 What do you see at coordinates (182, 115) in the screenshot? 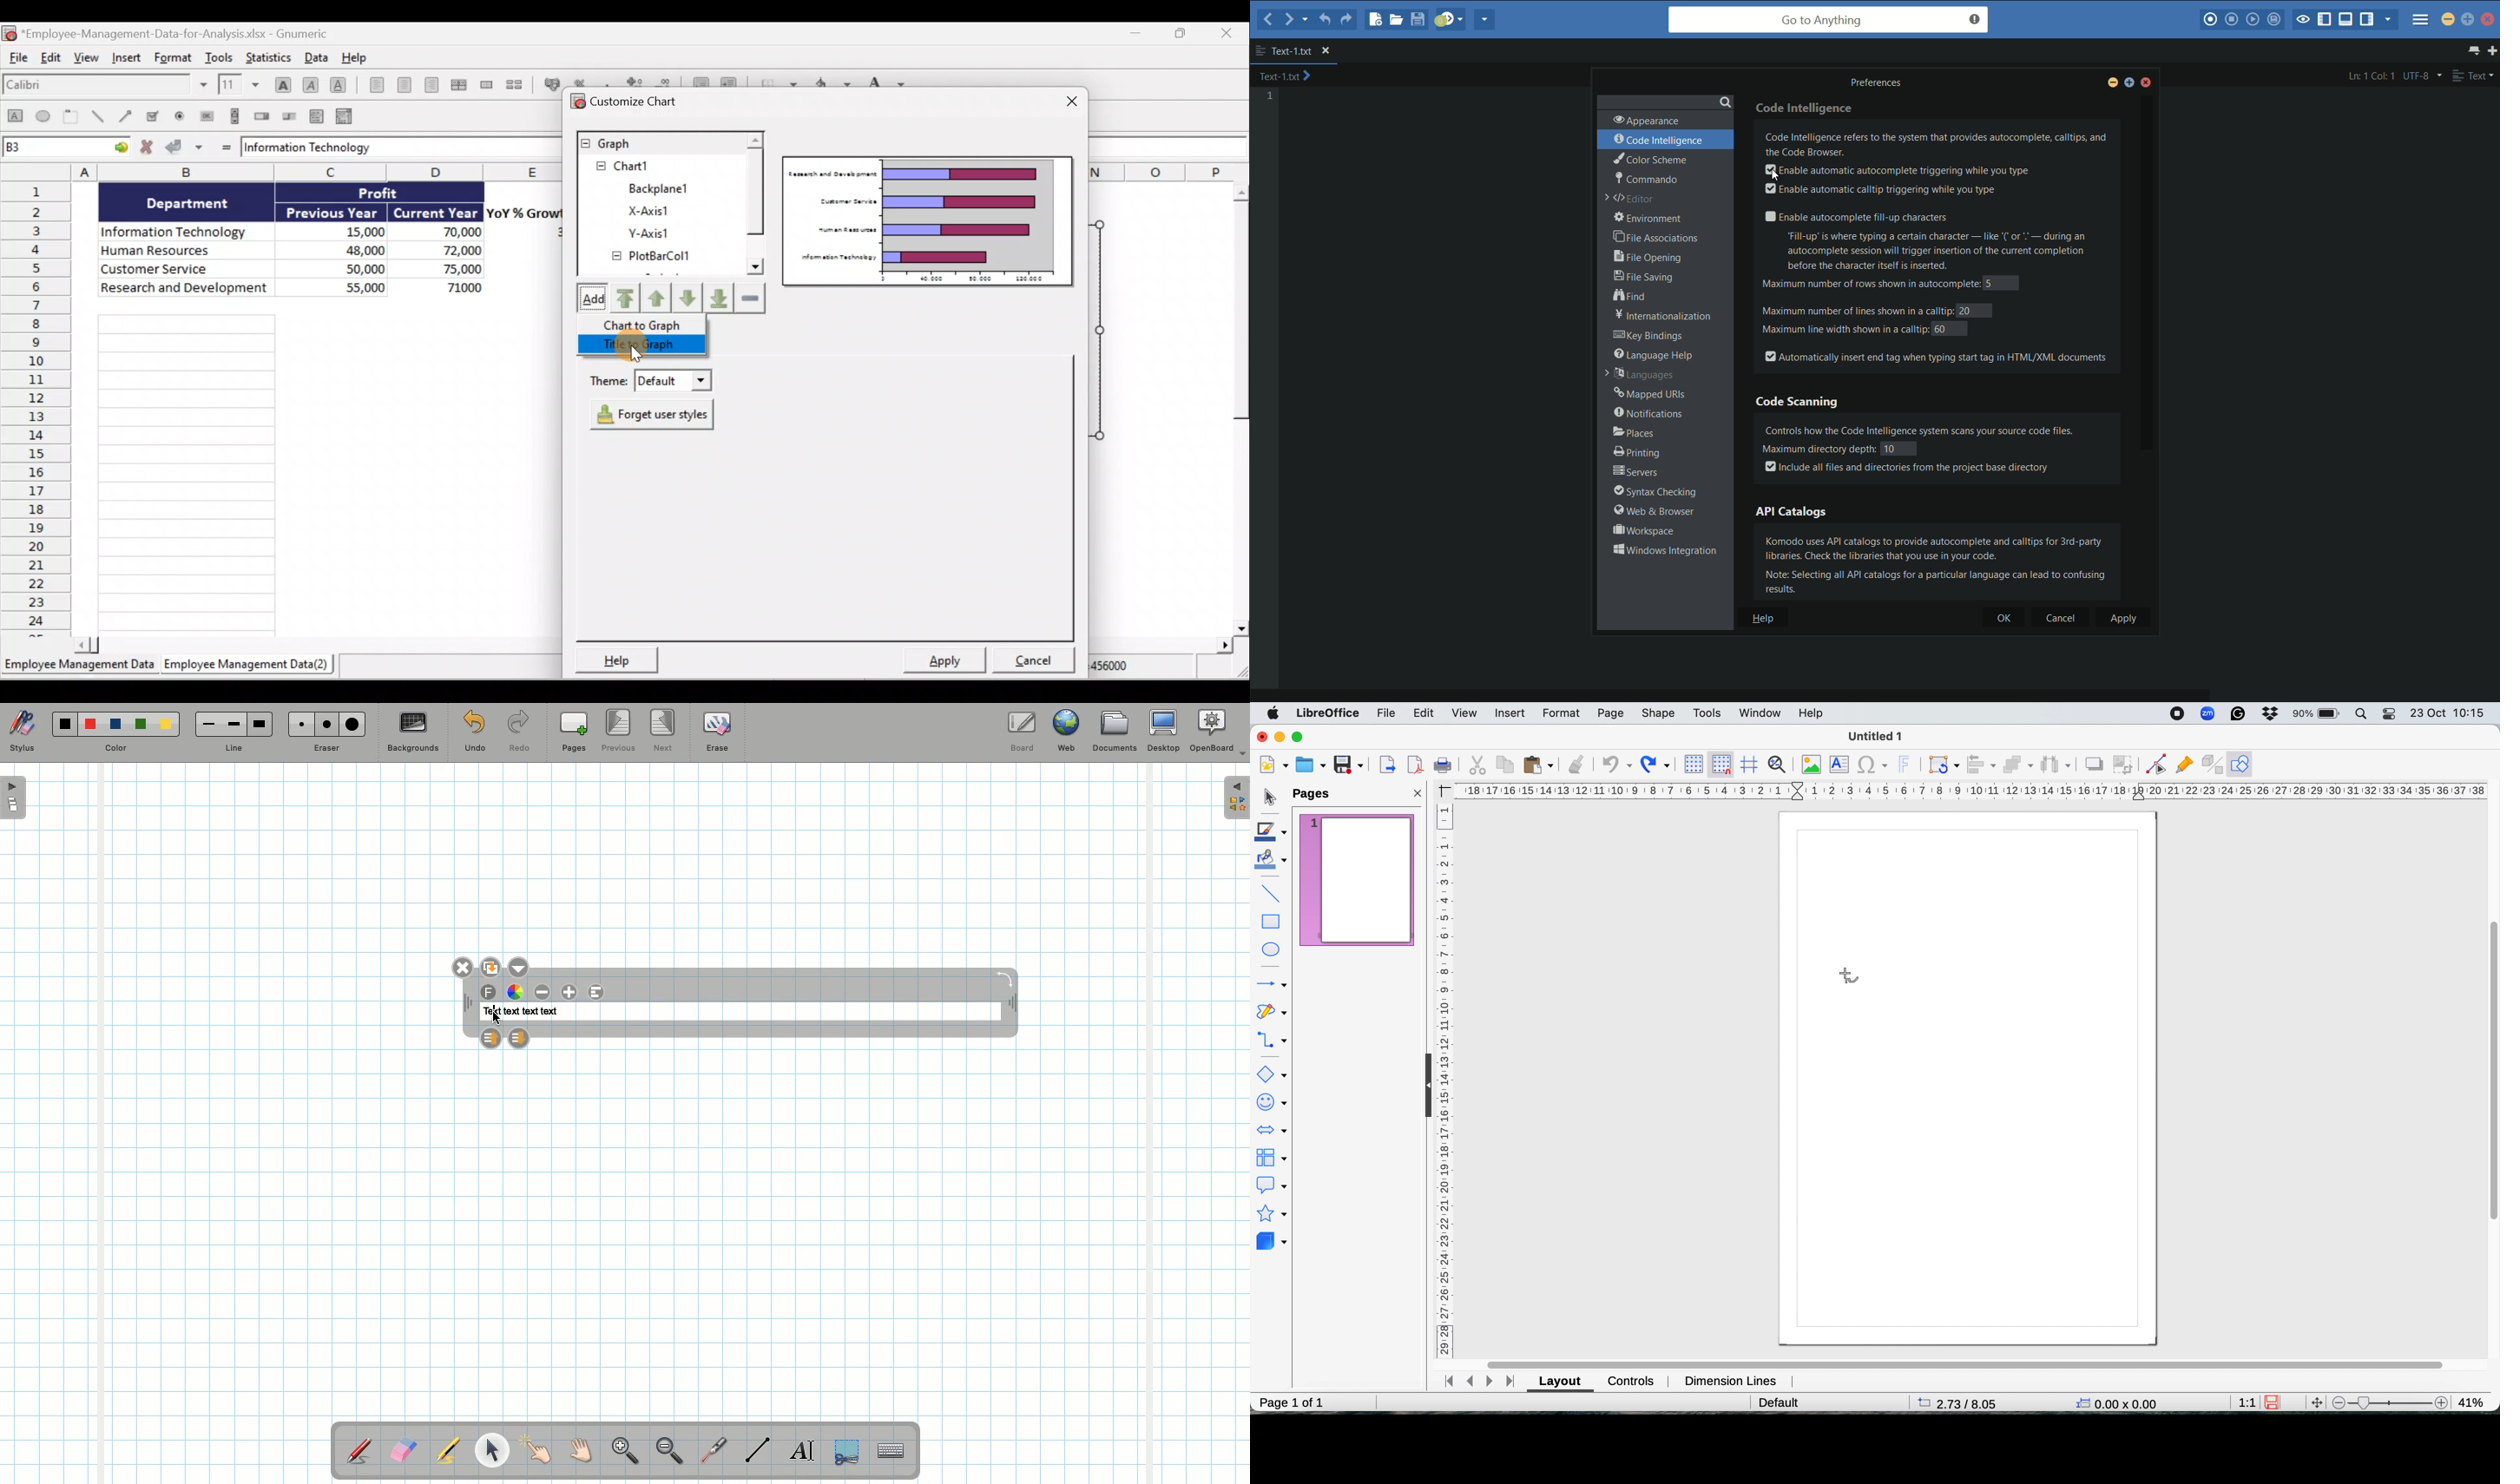
I see `Create a radio button` at bounding box center [182, 115].